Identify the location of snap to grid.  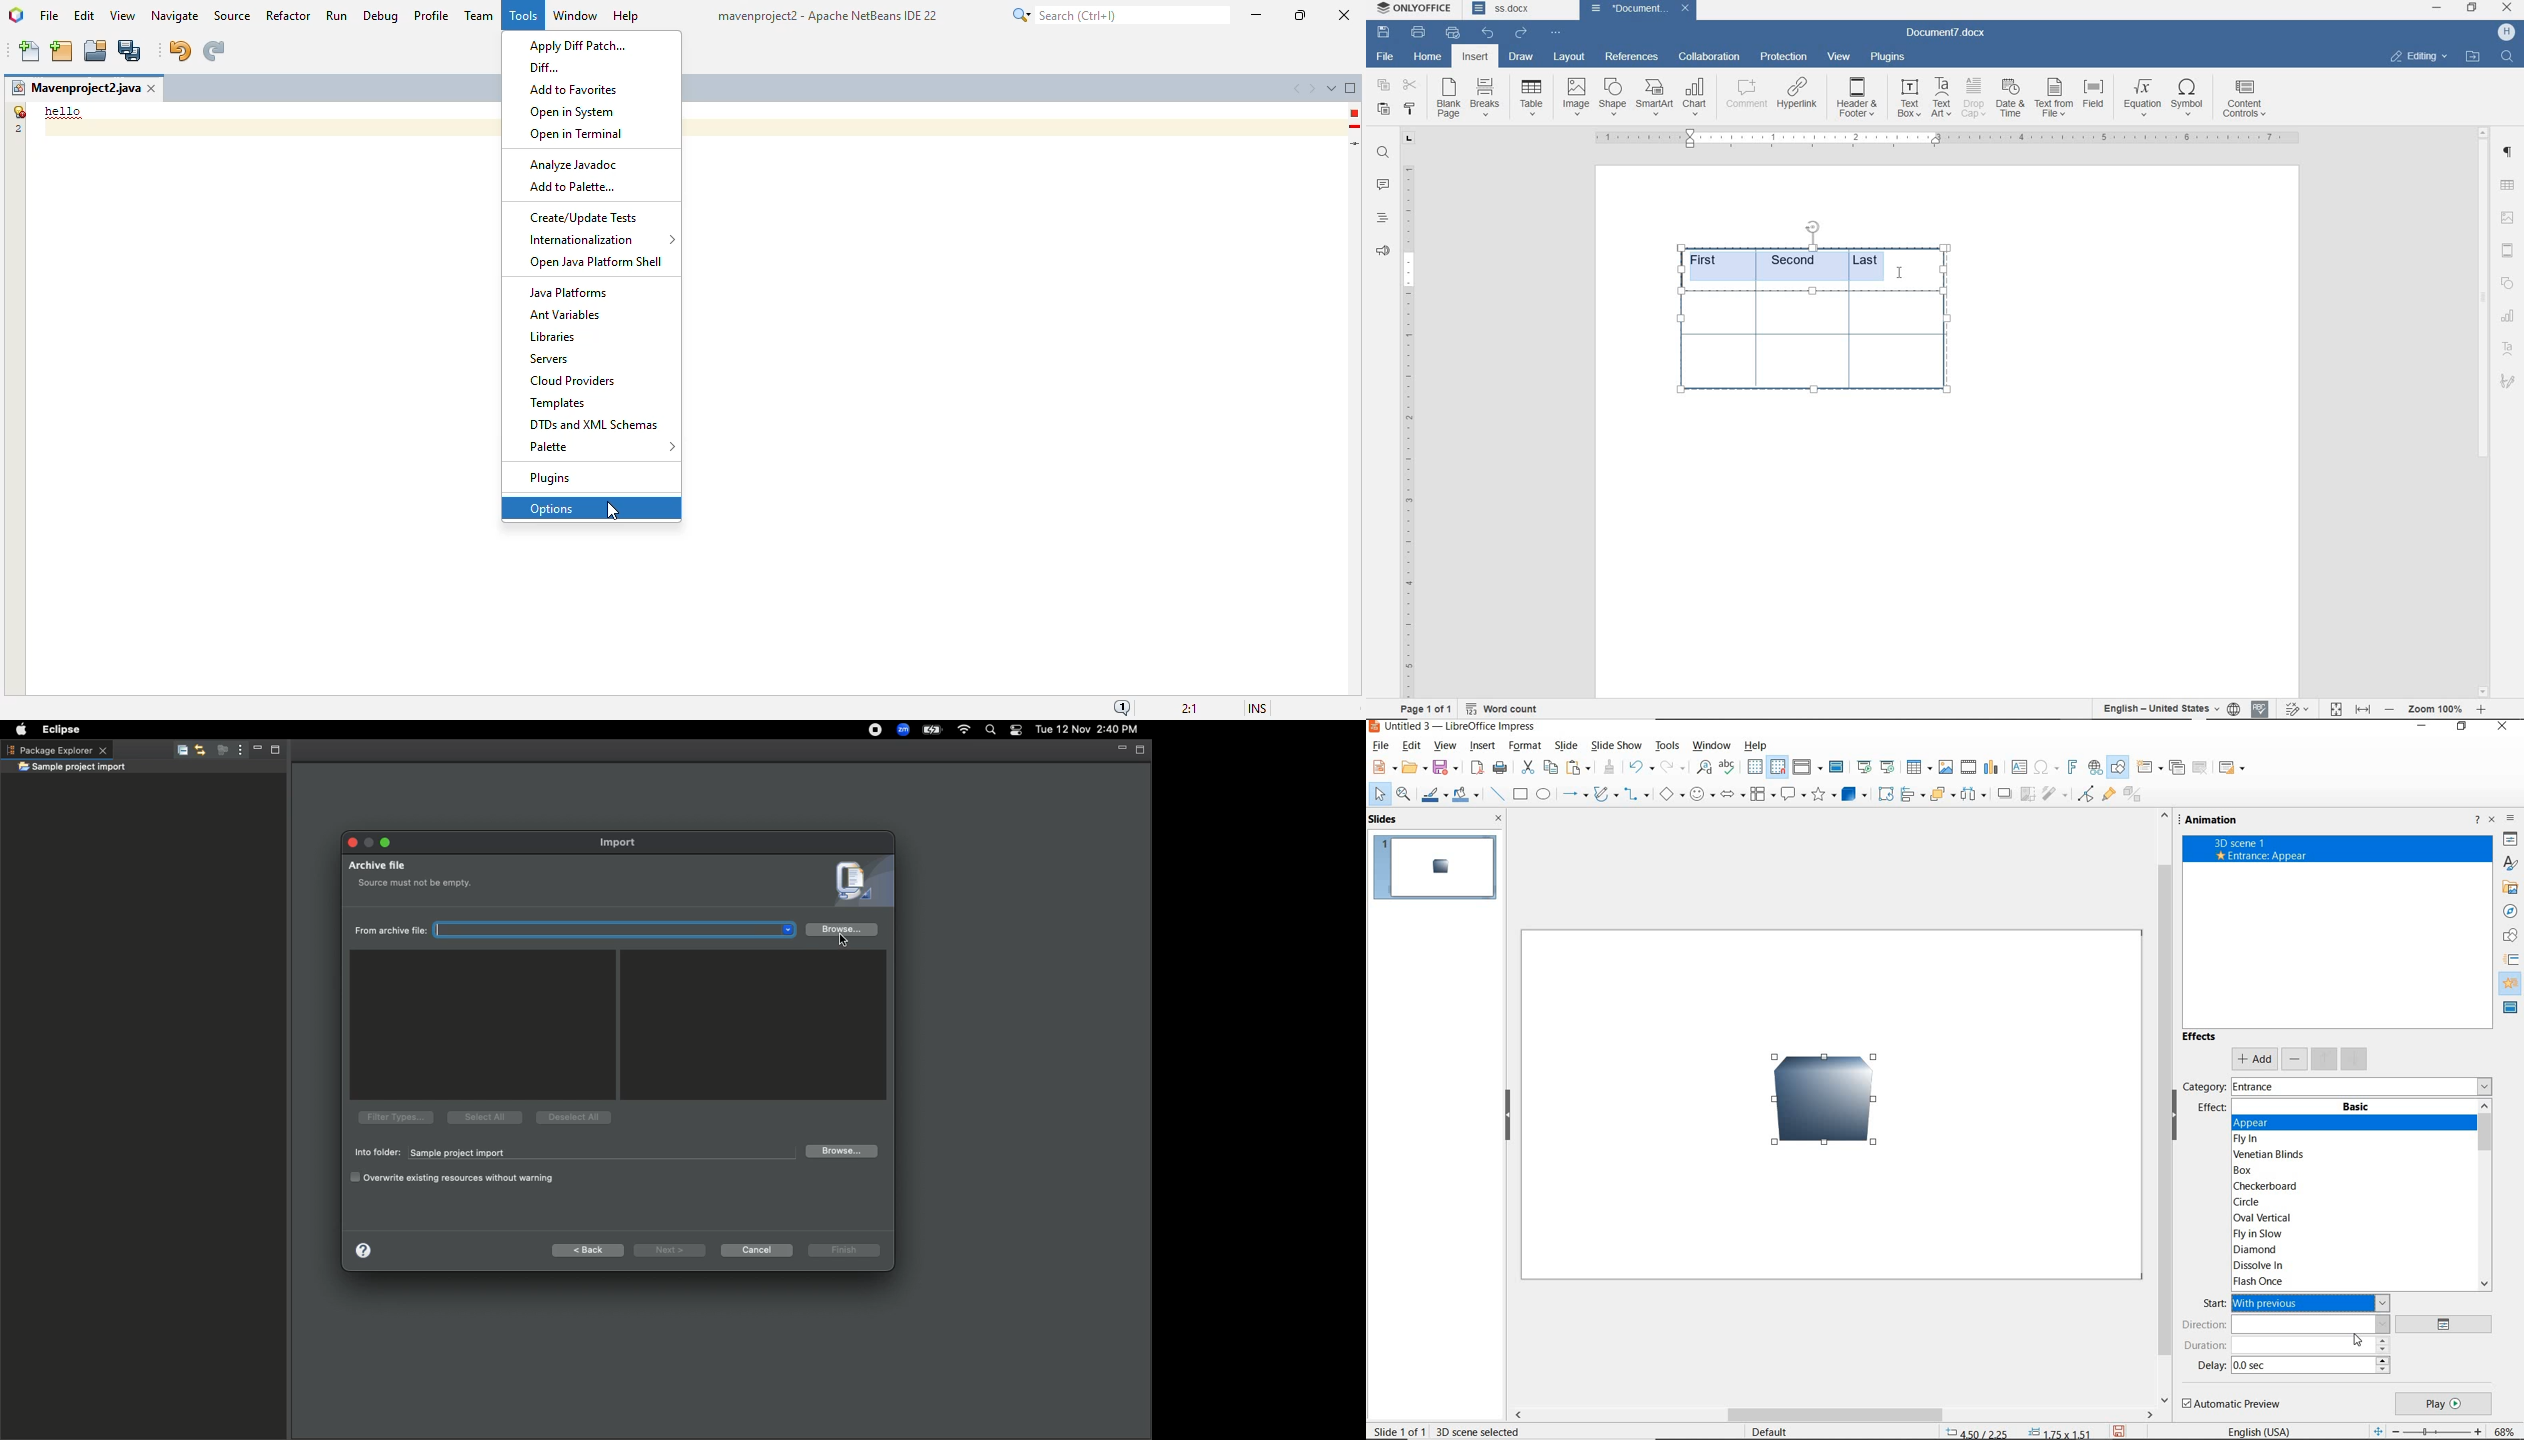
(1779, 767).